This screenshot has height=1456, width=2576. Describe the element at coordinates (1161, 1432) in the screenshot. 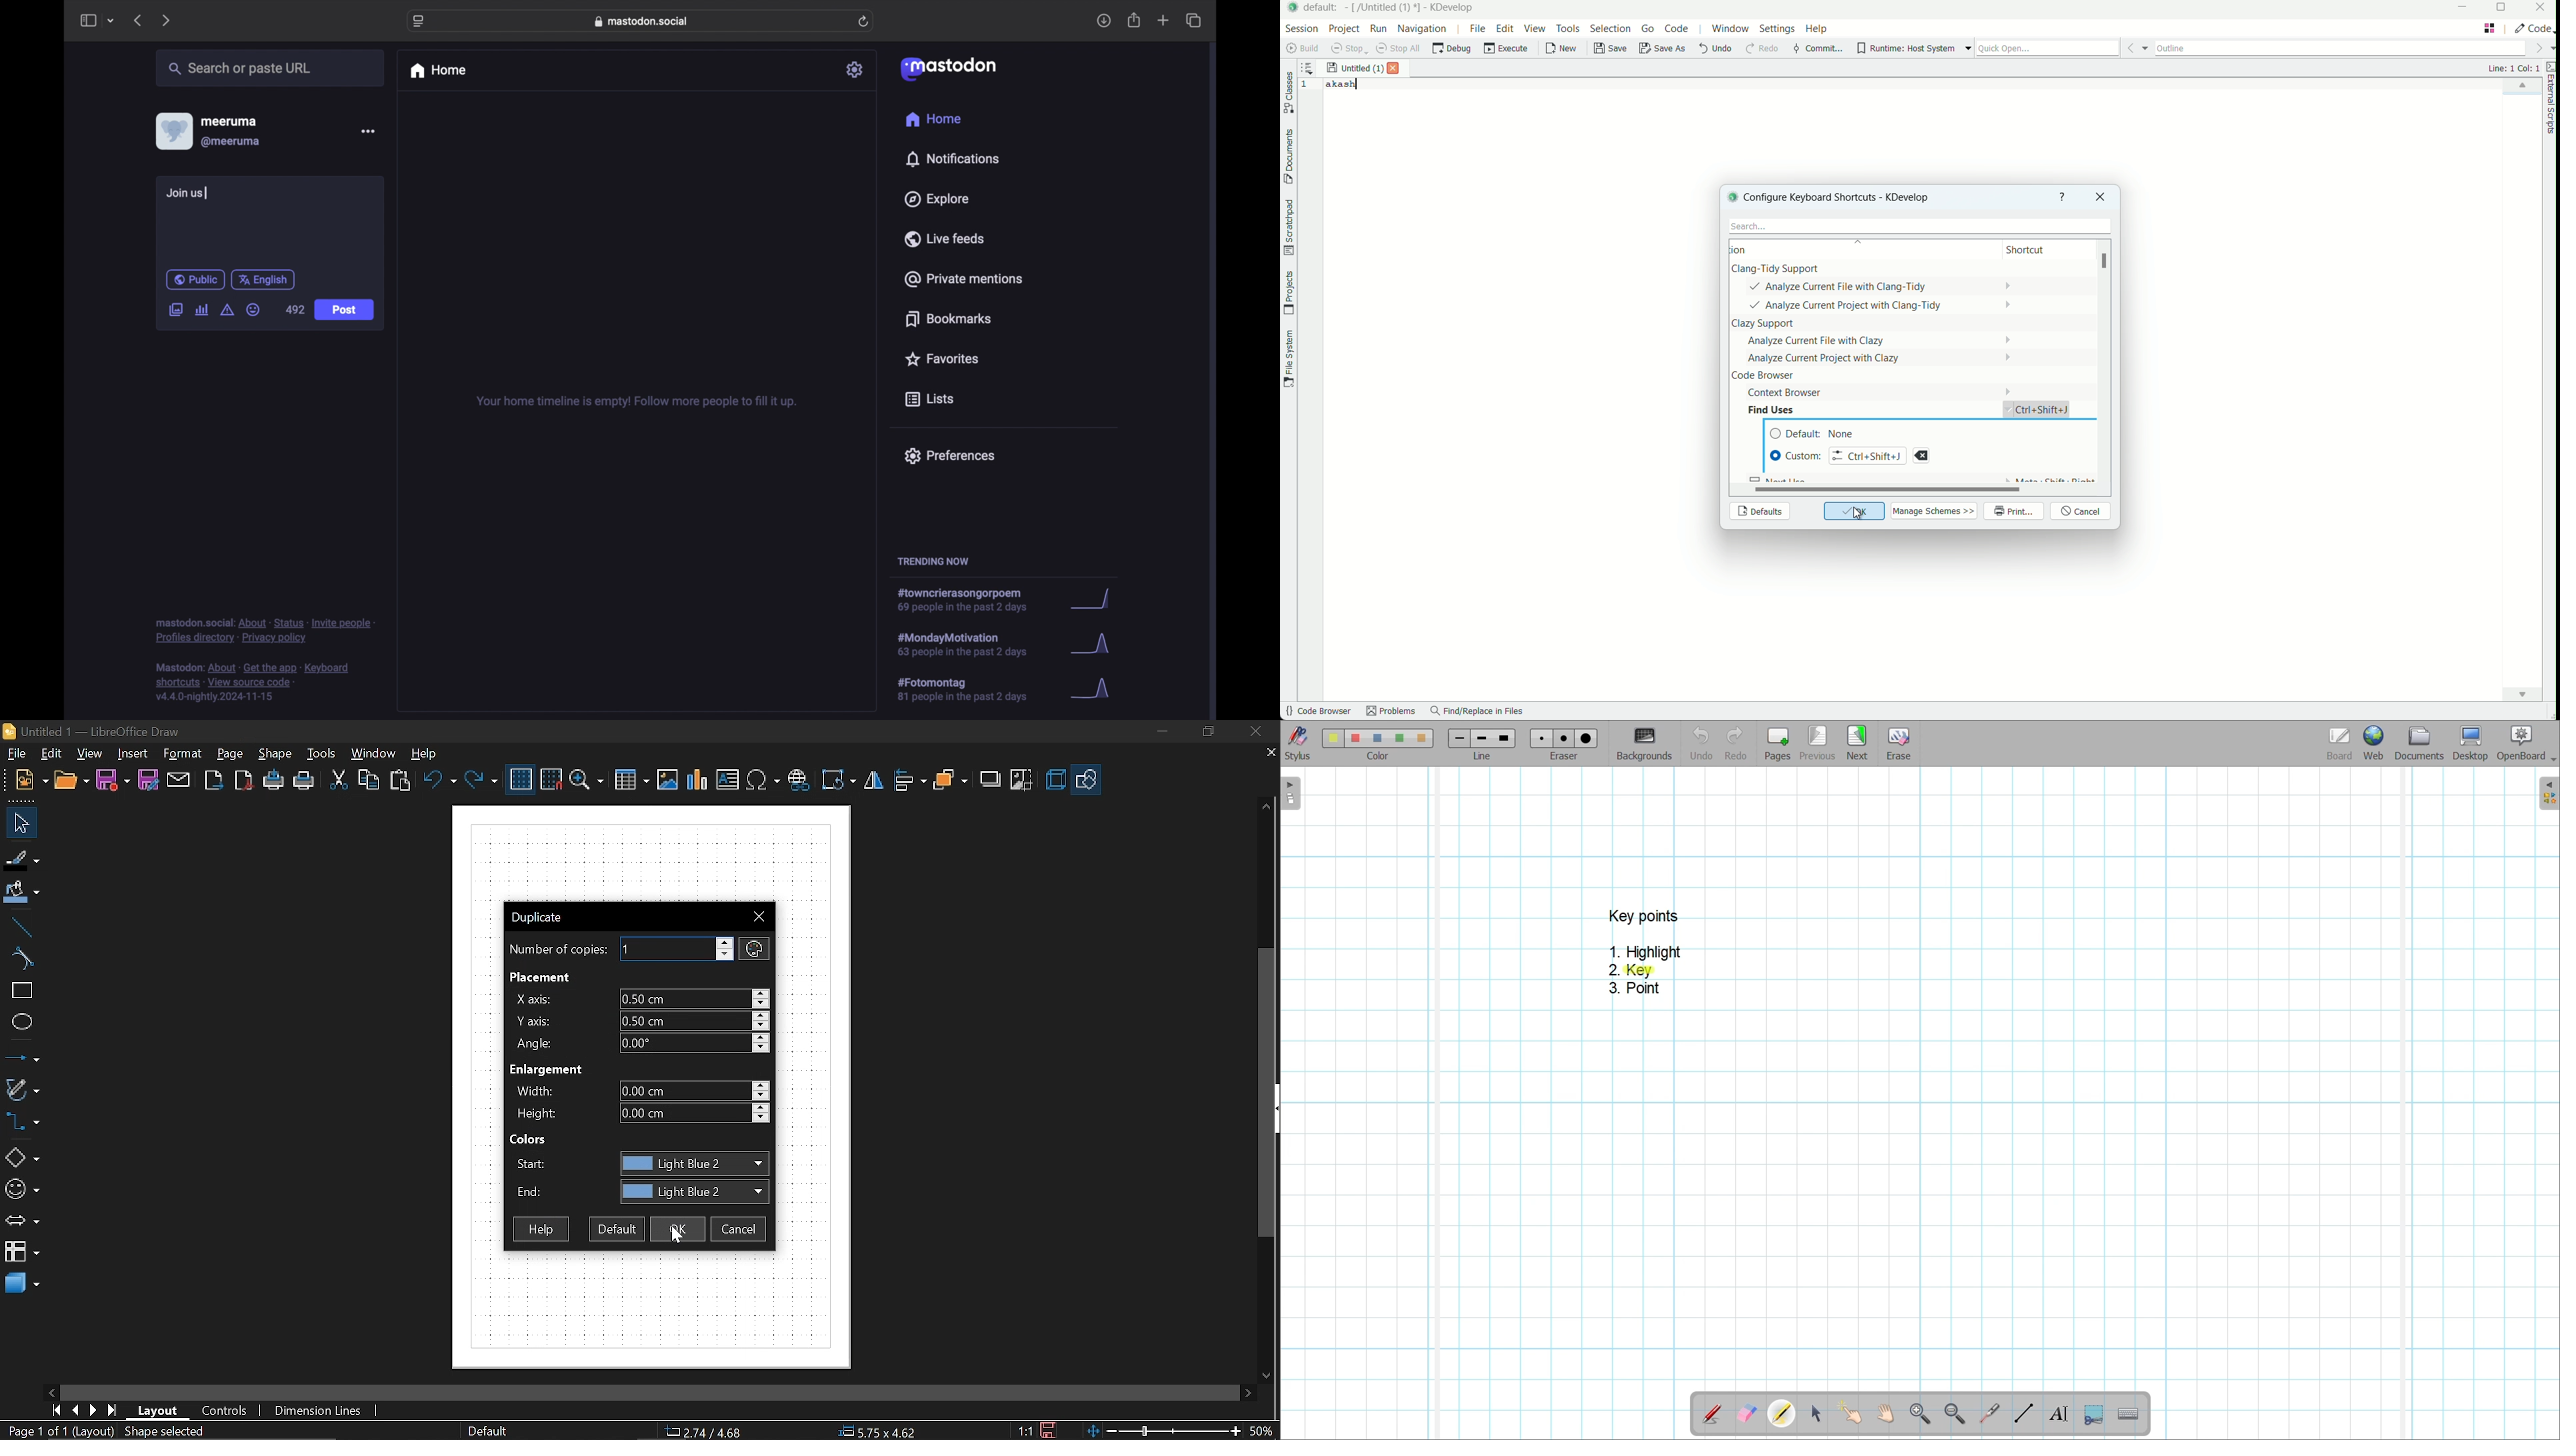

I see `Change Zoom` at that location.